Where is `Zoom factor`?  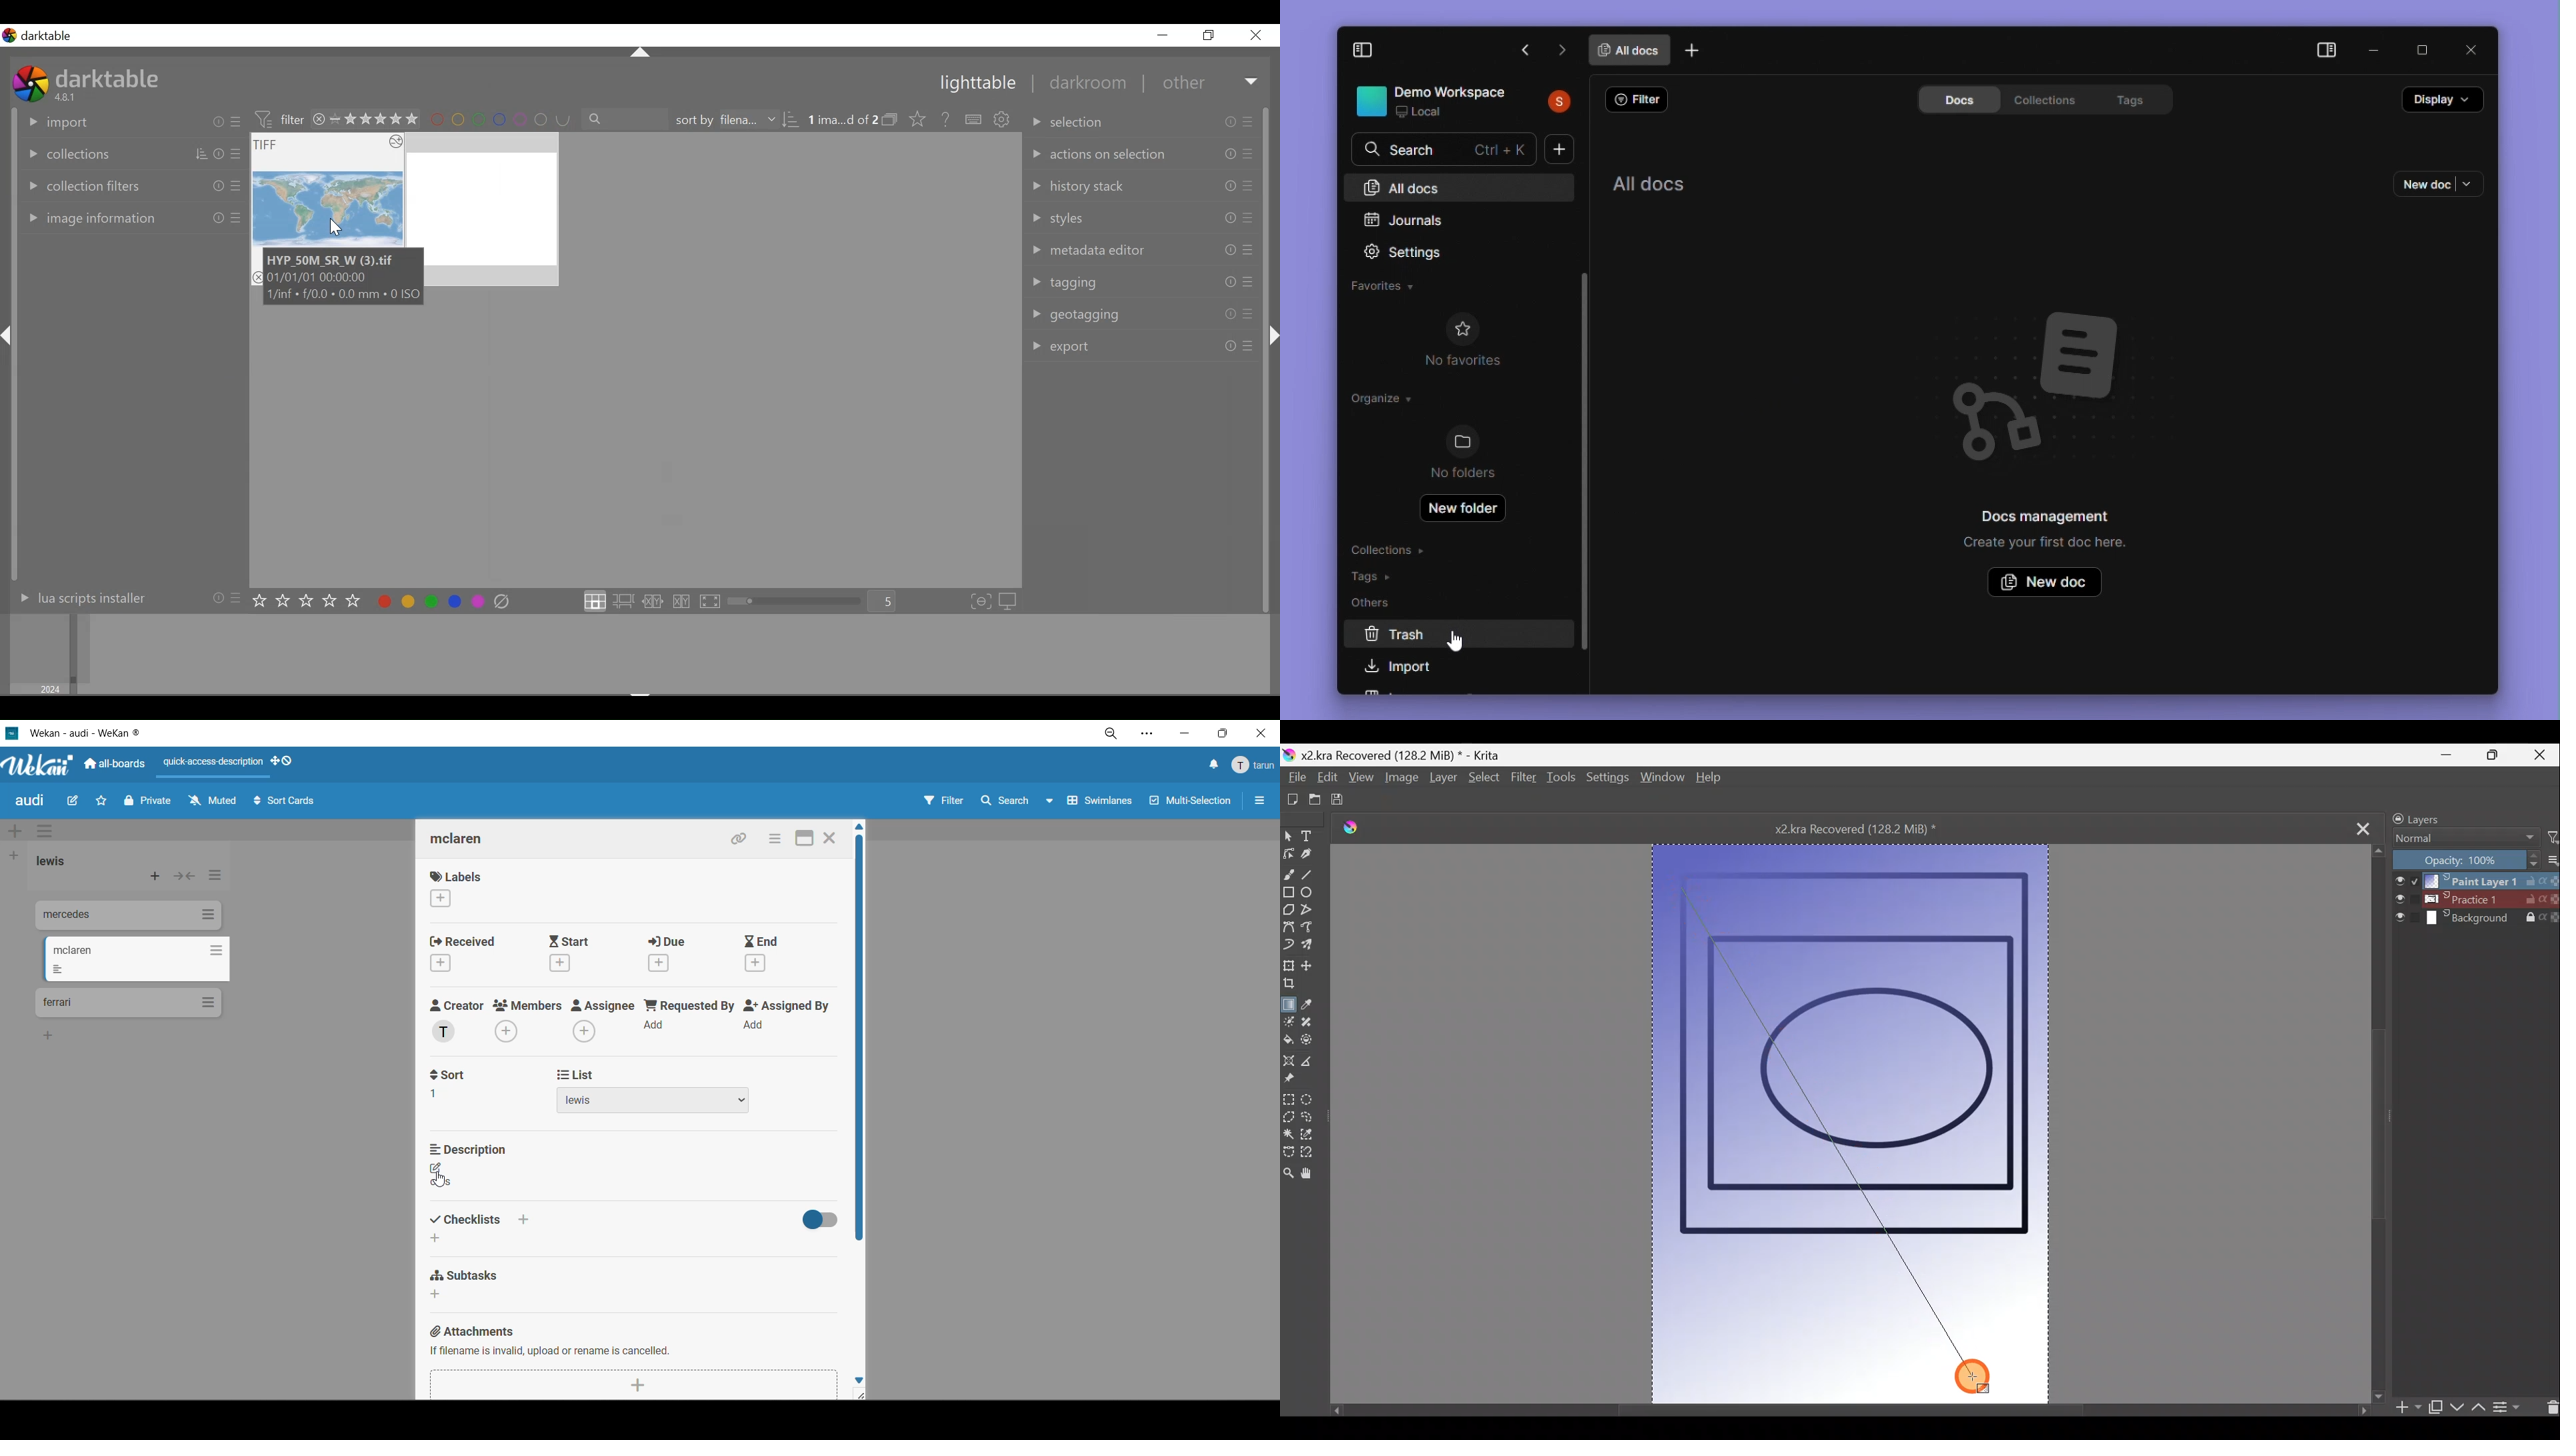
Zoom factor is located at coordinates (885, 602).